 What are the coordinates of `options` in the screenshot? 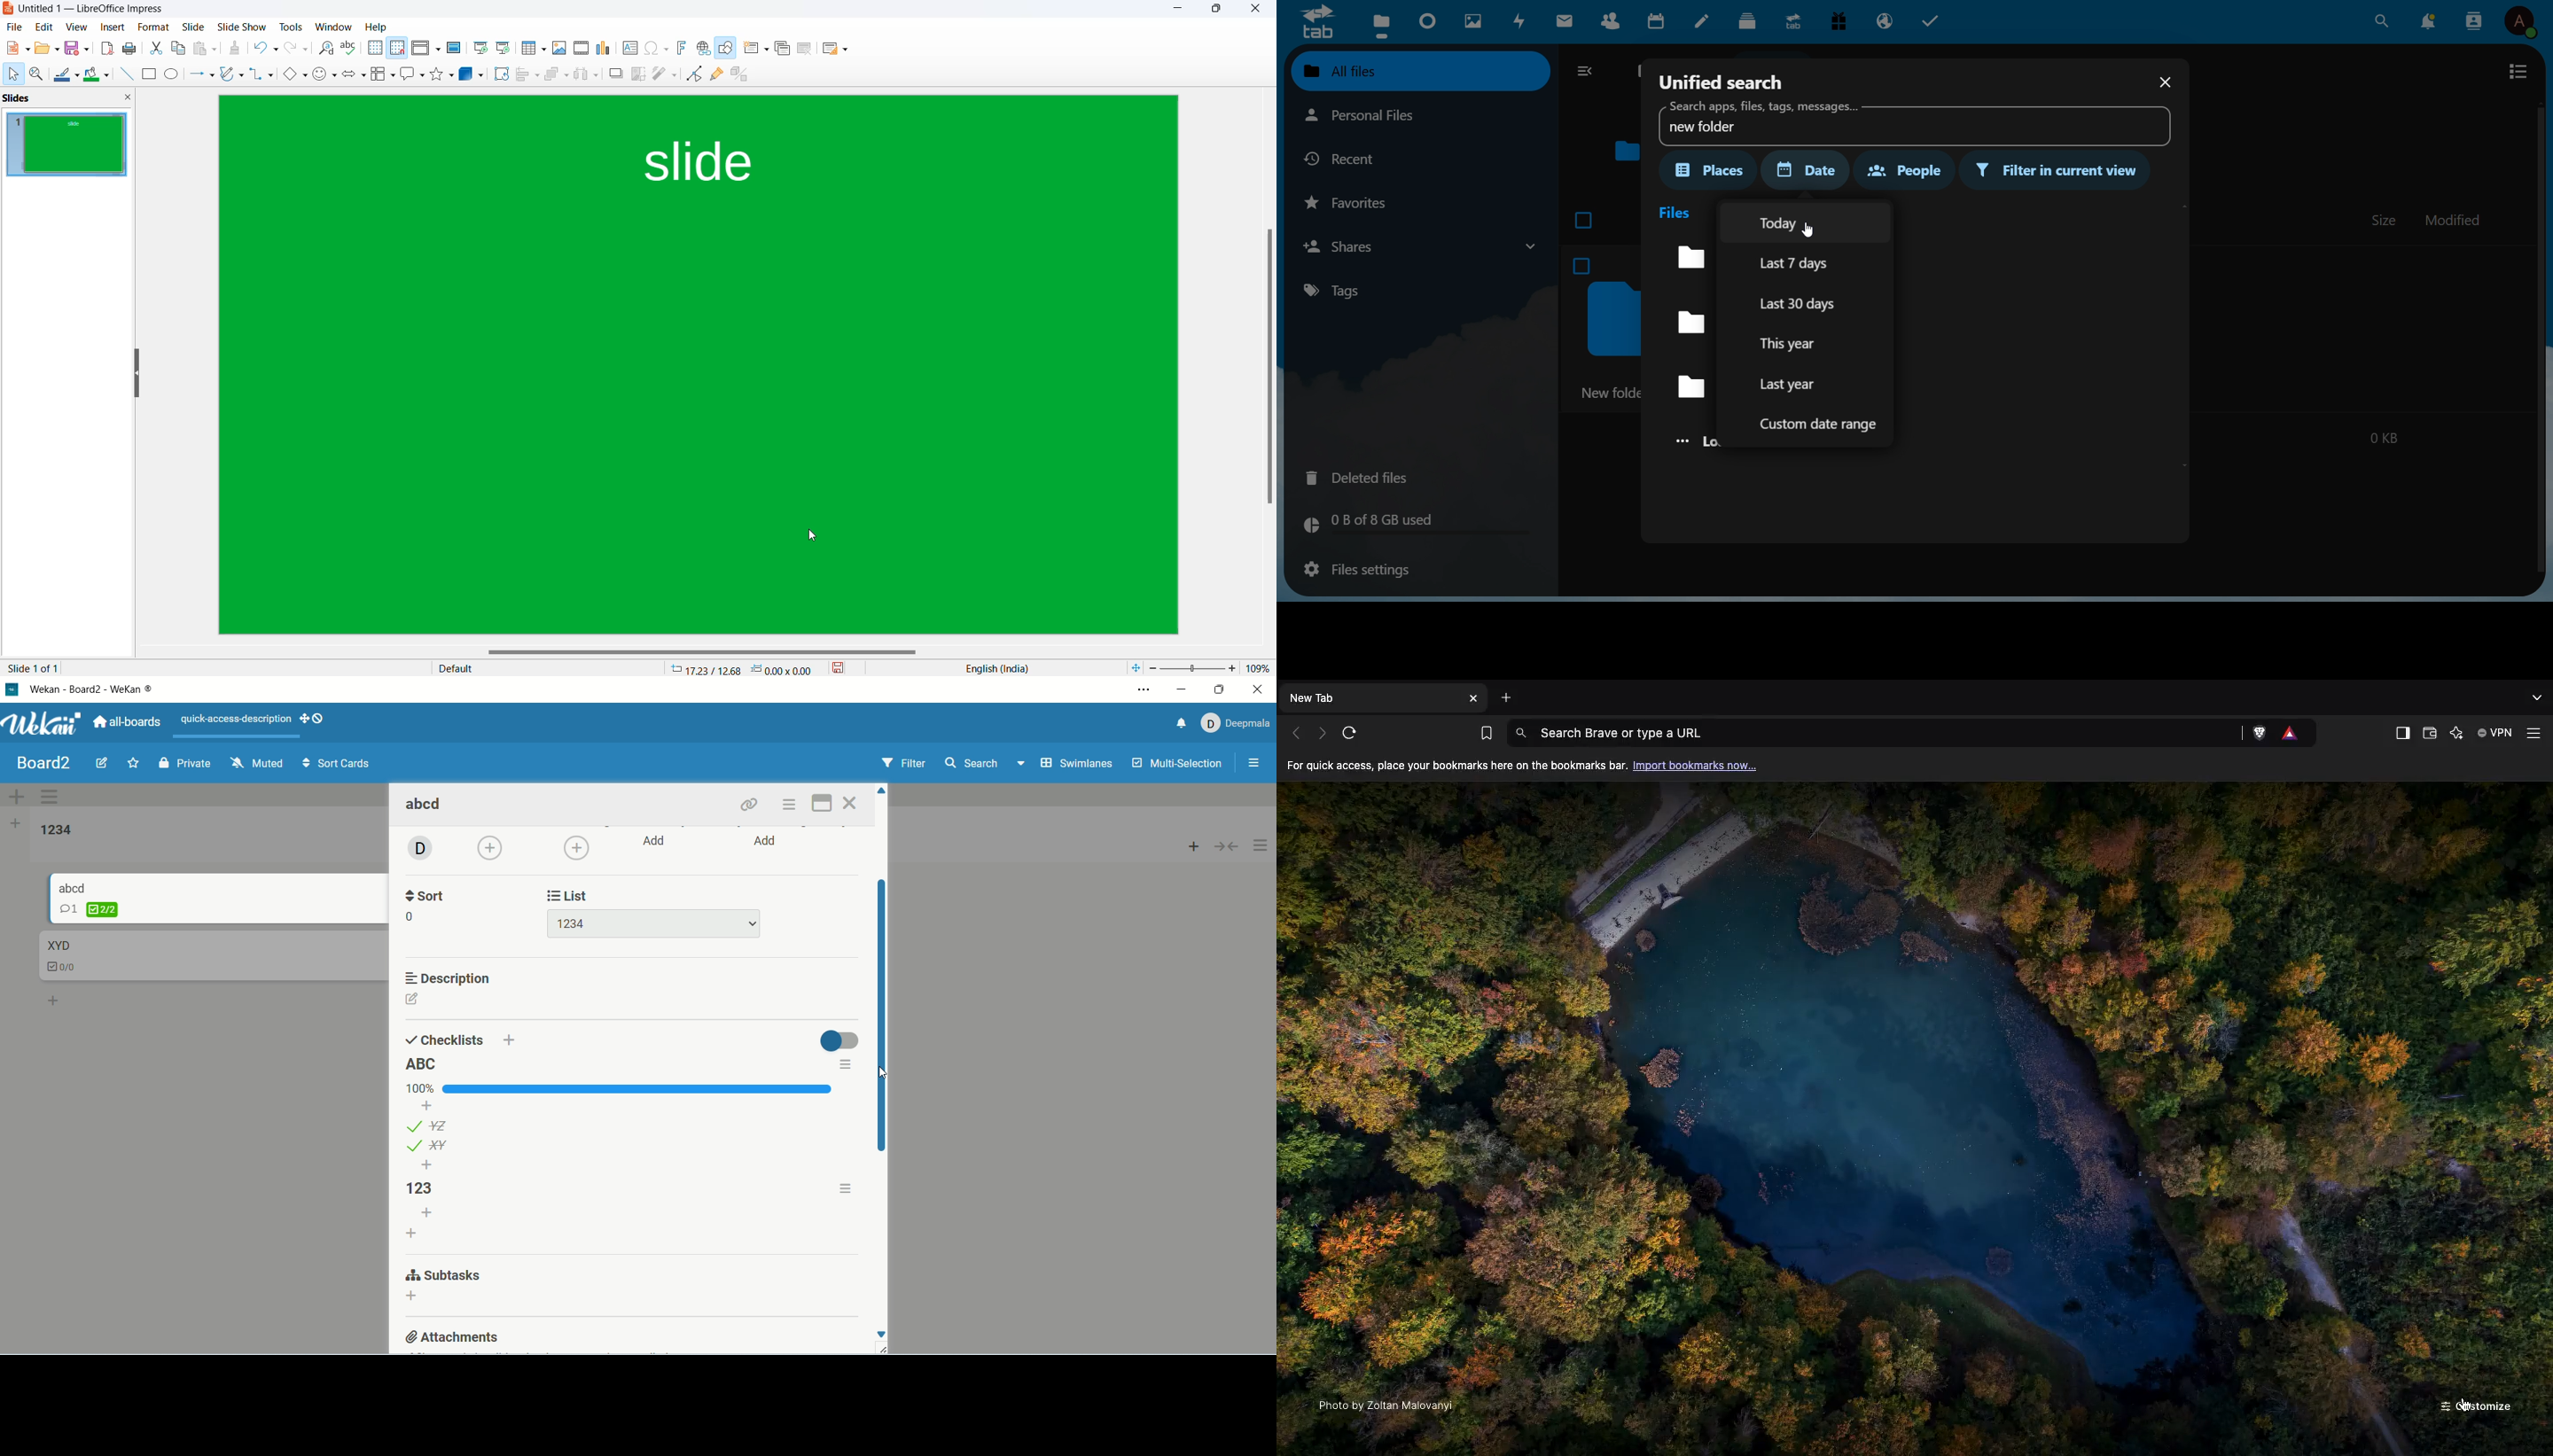 It's located at (792, 805).